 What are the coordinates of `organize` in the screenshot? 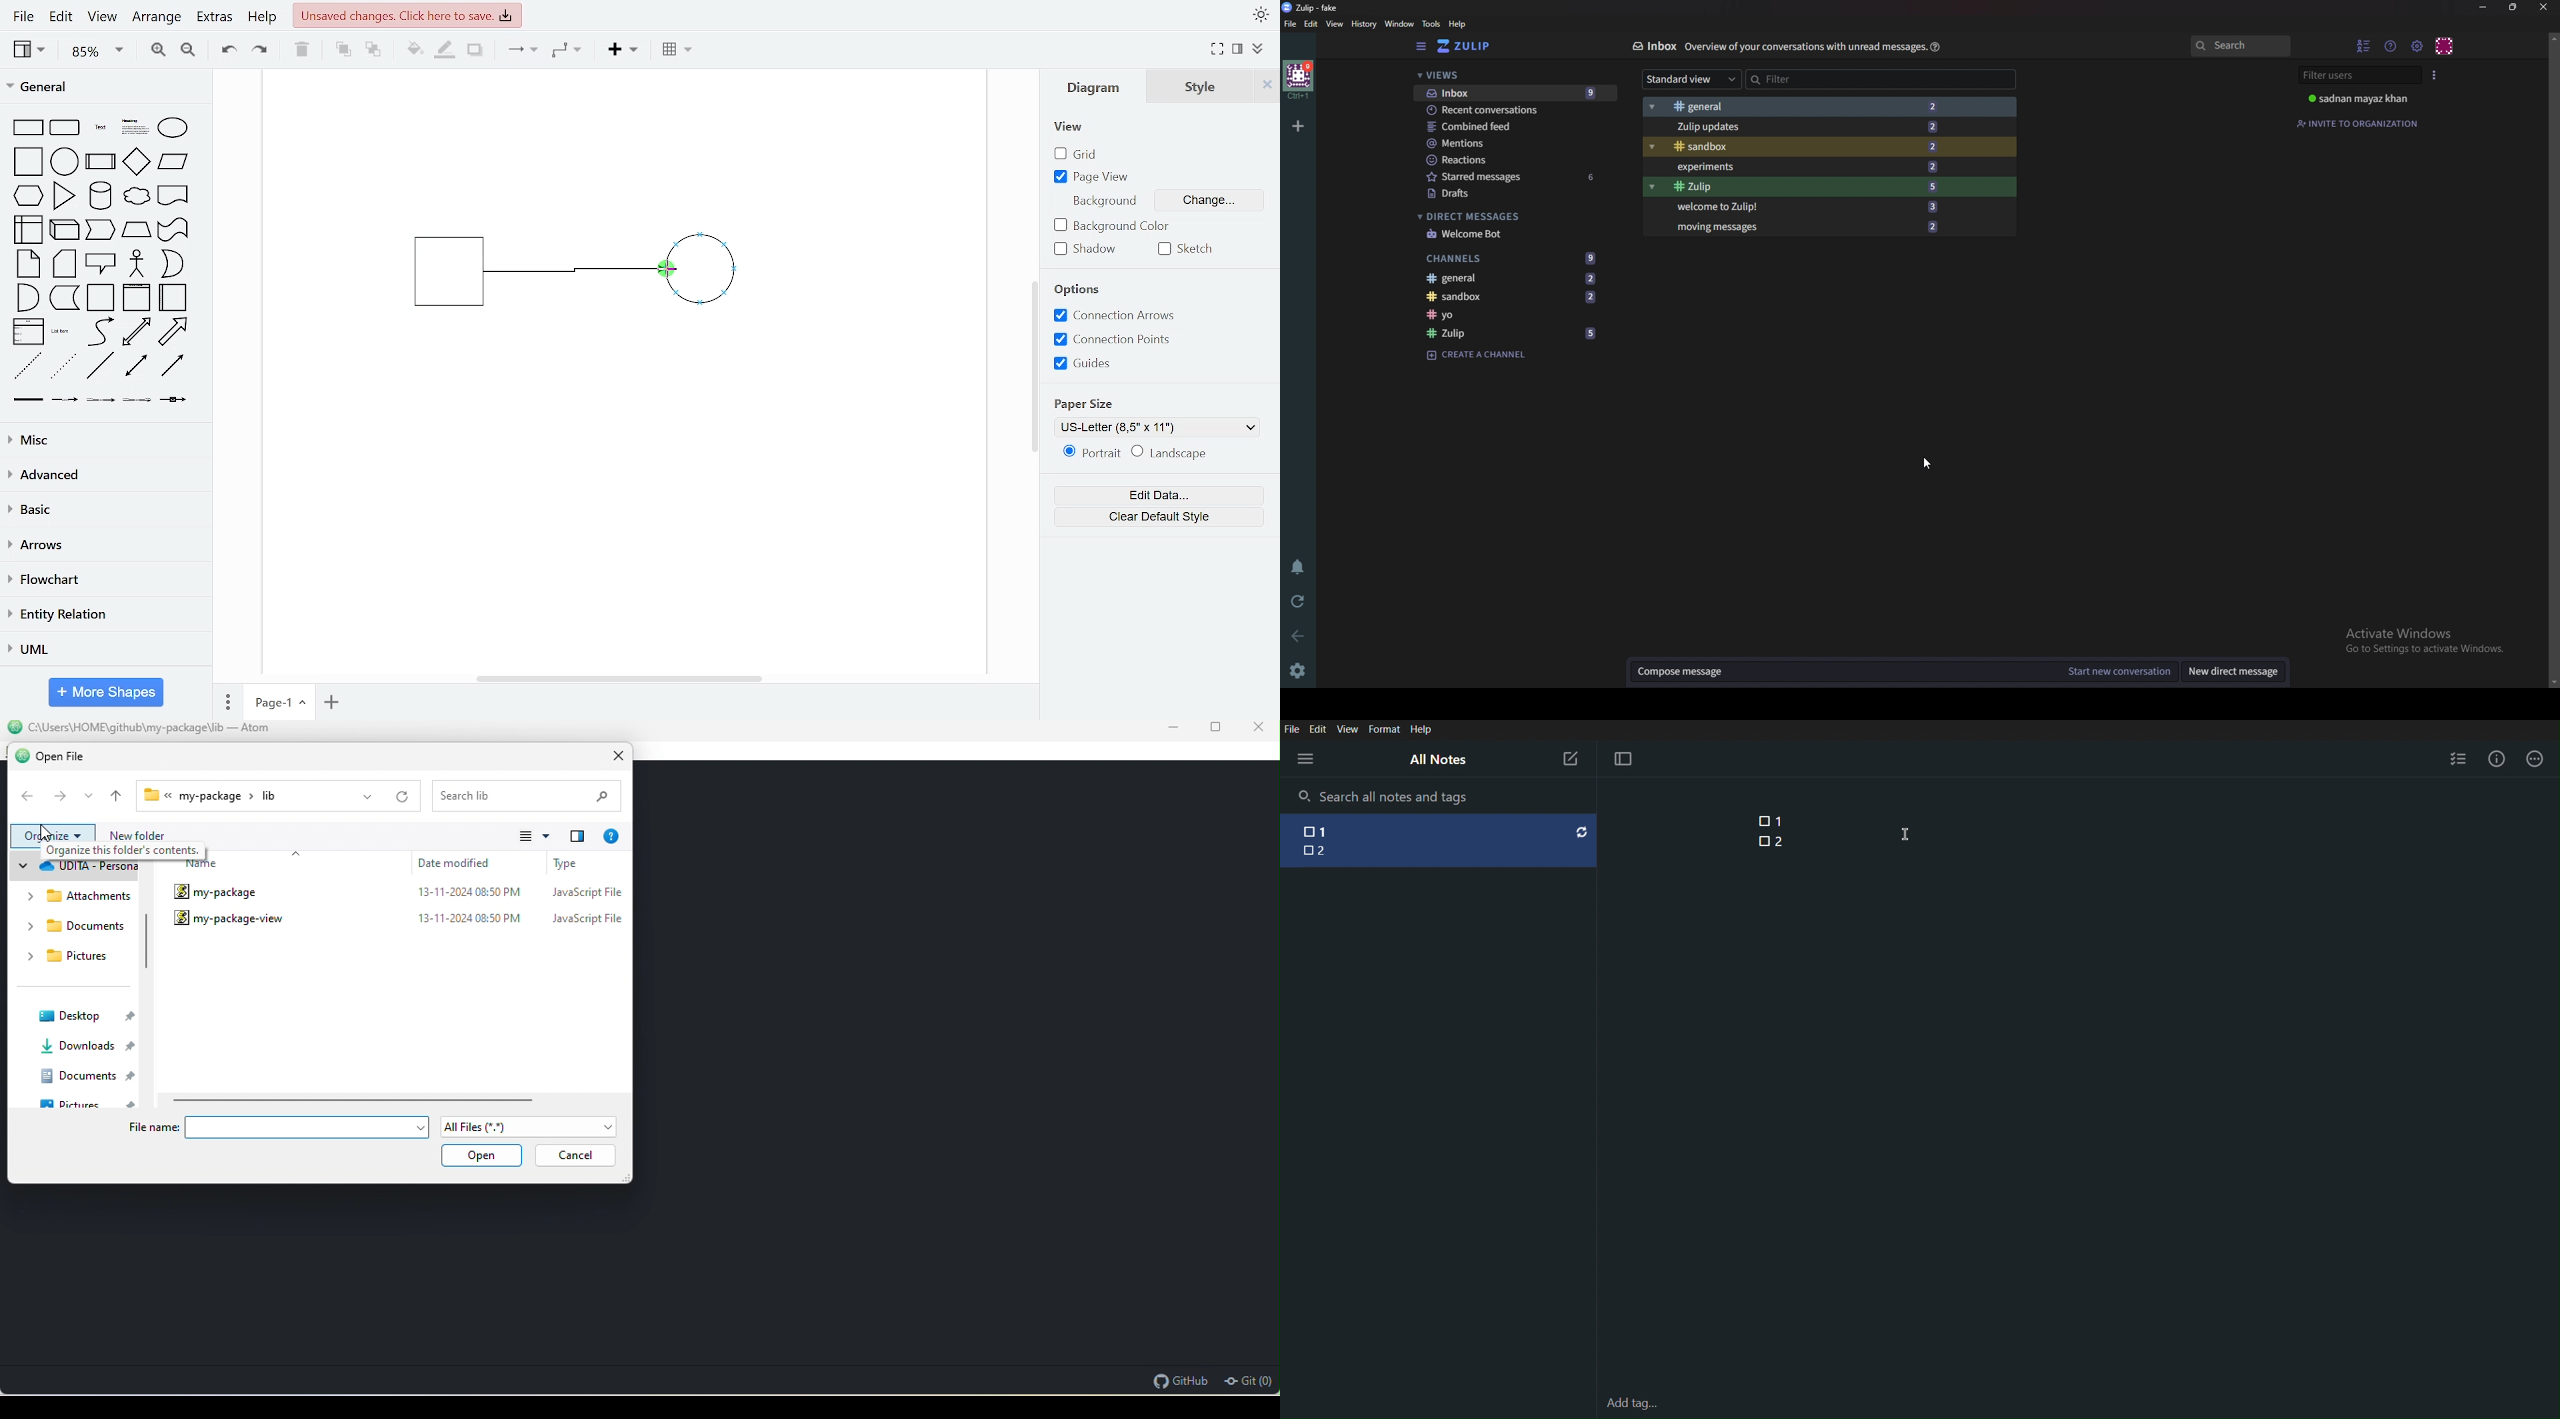 It's located at (54, 837).